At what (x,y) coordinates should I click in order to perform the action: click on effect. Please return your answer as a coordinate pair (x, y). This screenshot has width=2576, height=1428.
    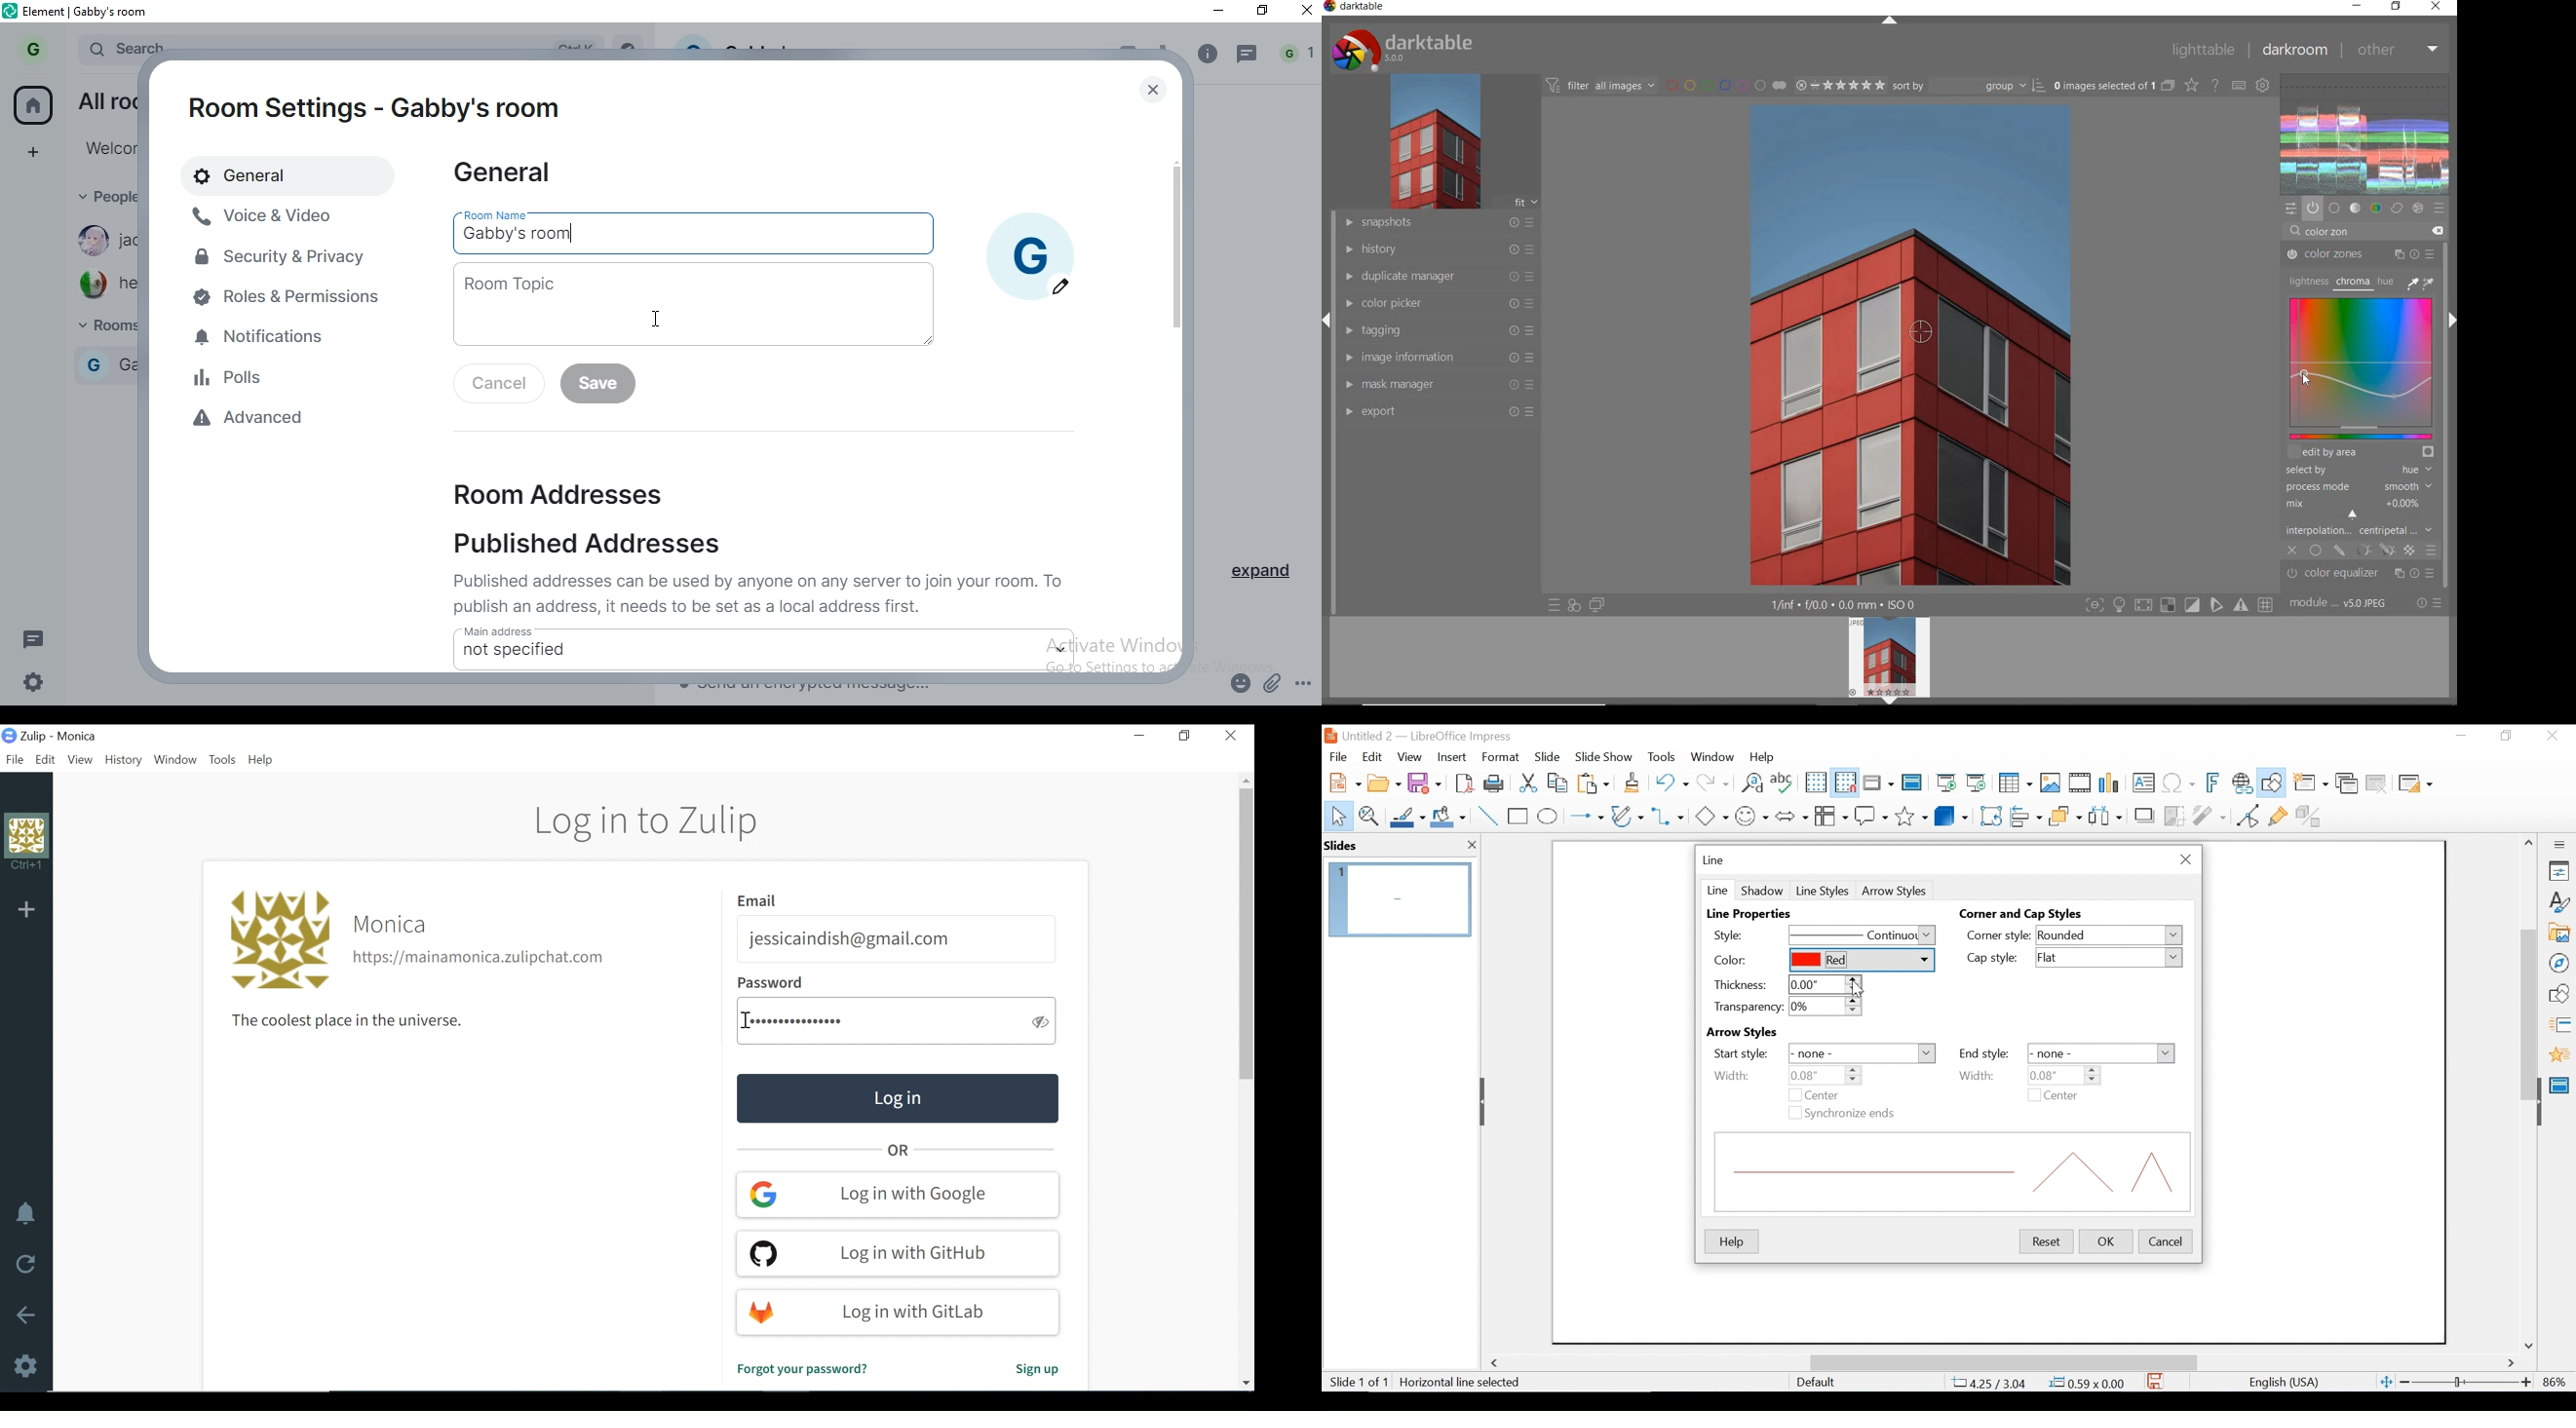
    Looking at the image, I should click on (2419, 208).